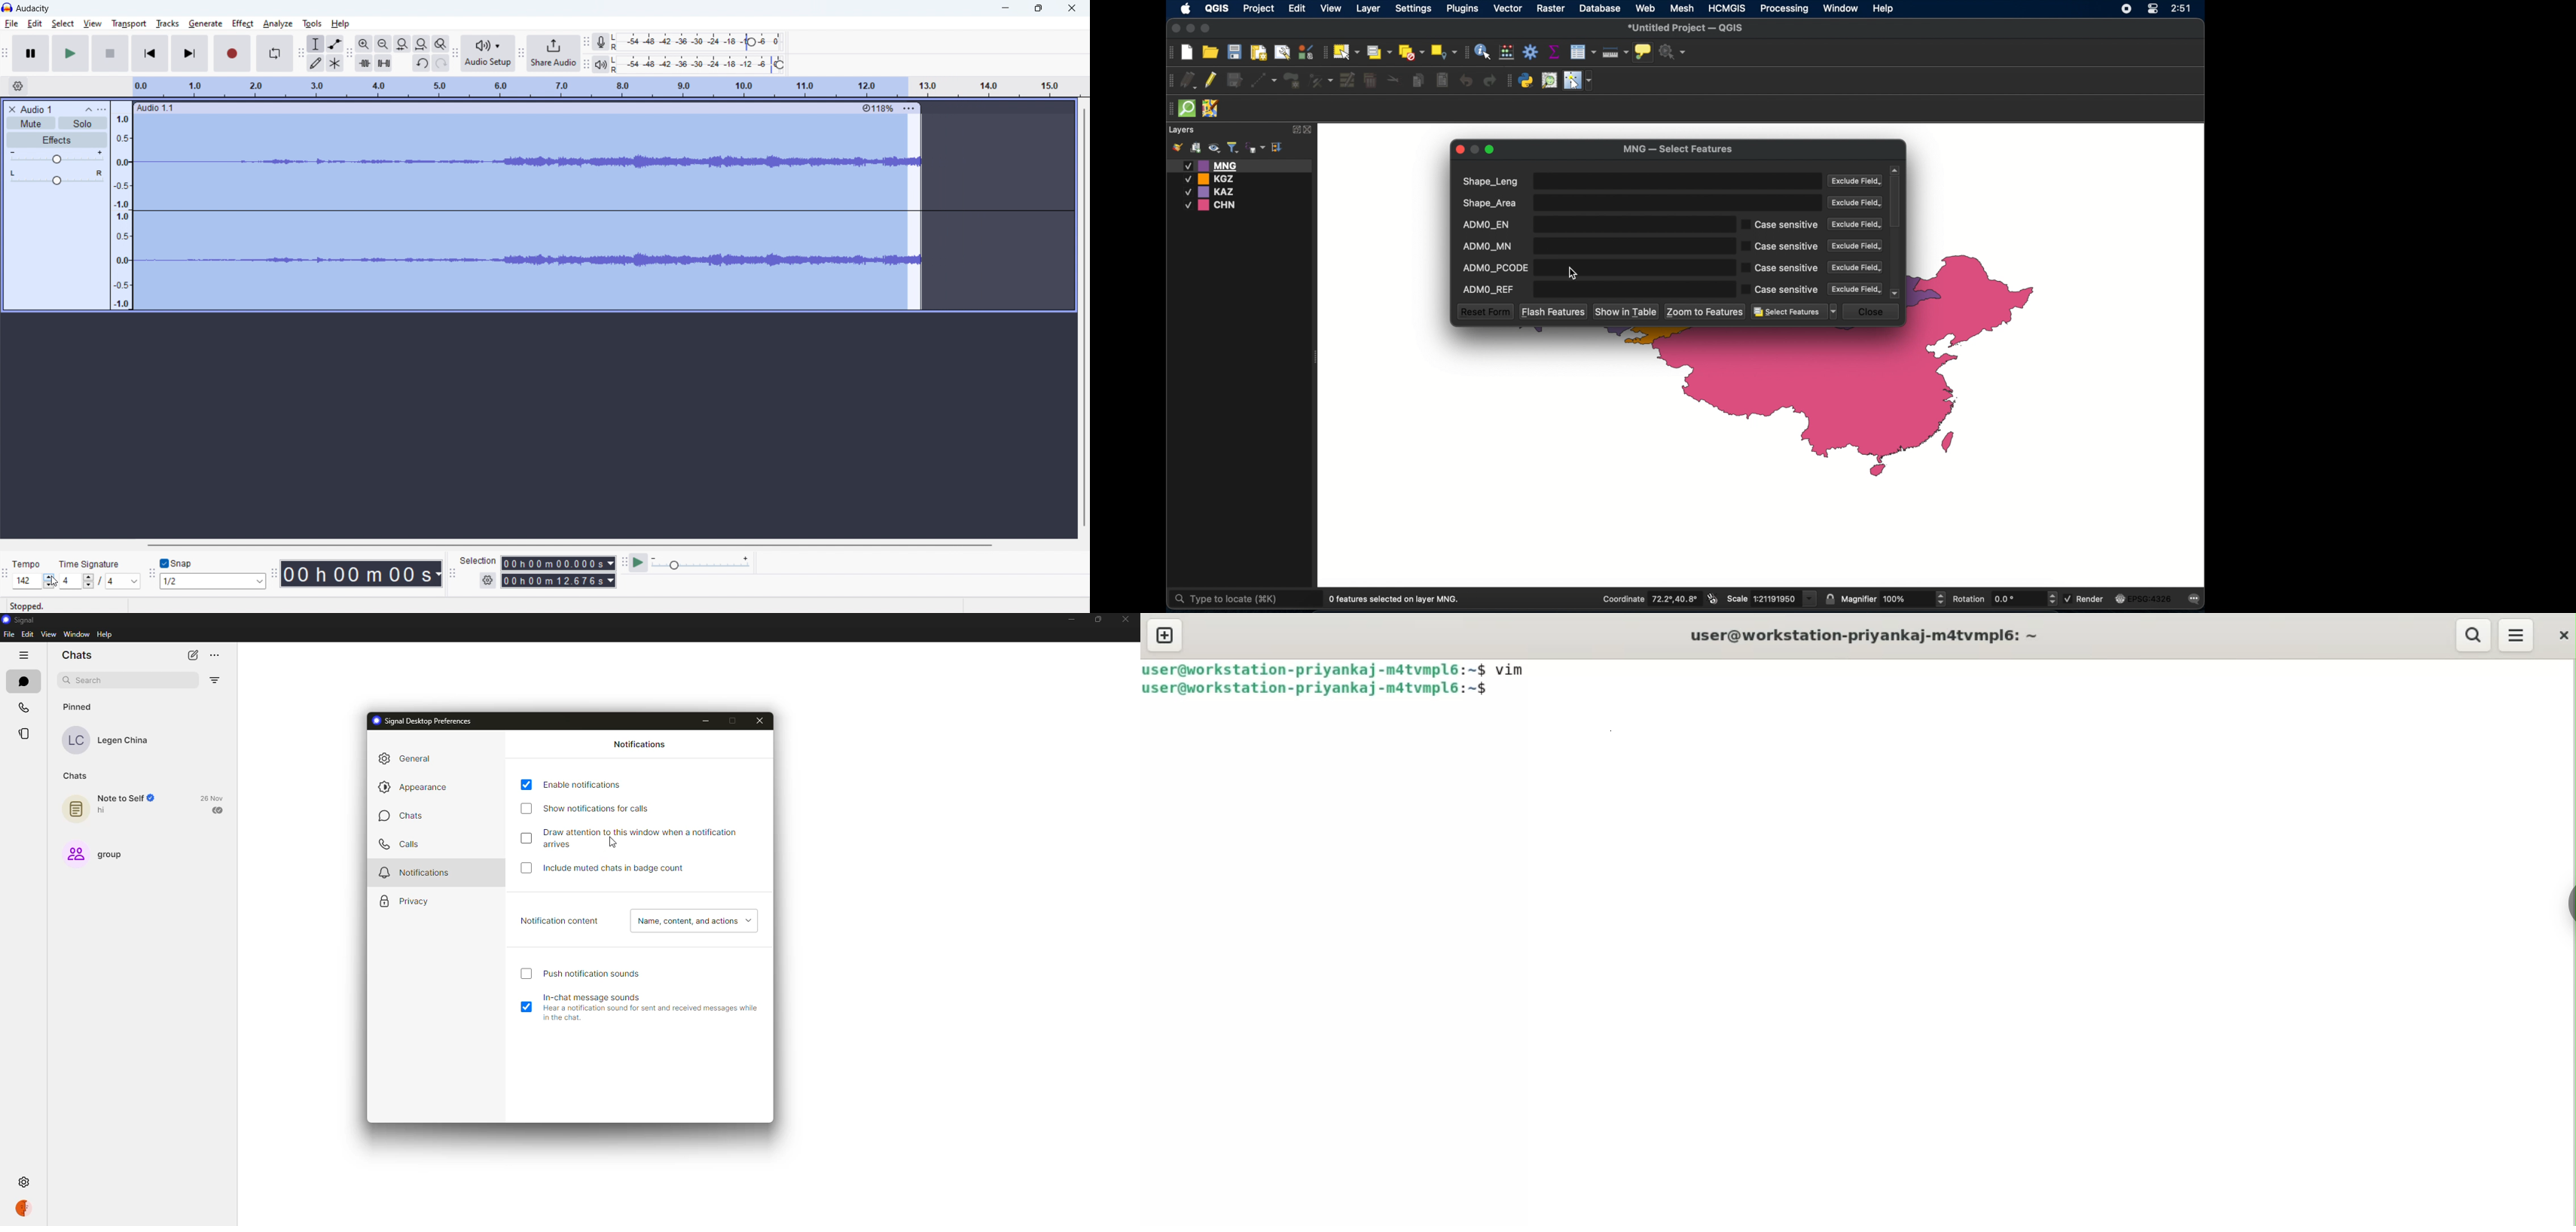 This screenshot has width=2576, height=1232. Describe the element at coordinates (599, 64) in the screenshot. I see `playback meter` at that location.